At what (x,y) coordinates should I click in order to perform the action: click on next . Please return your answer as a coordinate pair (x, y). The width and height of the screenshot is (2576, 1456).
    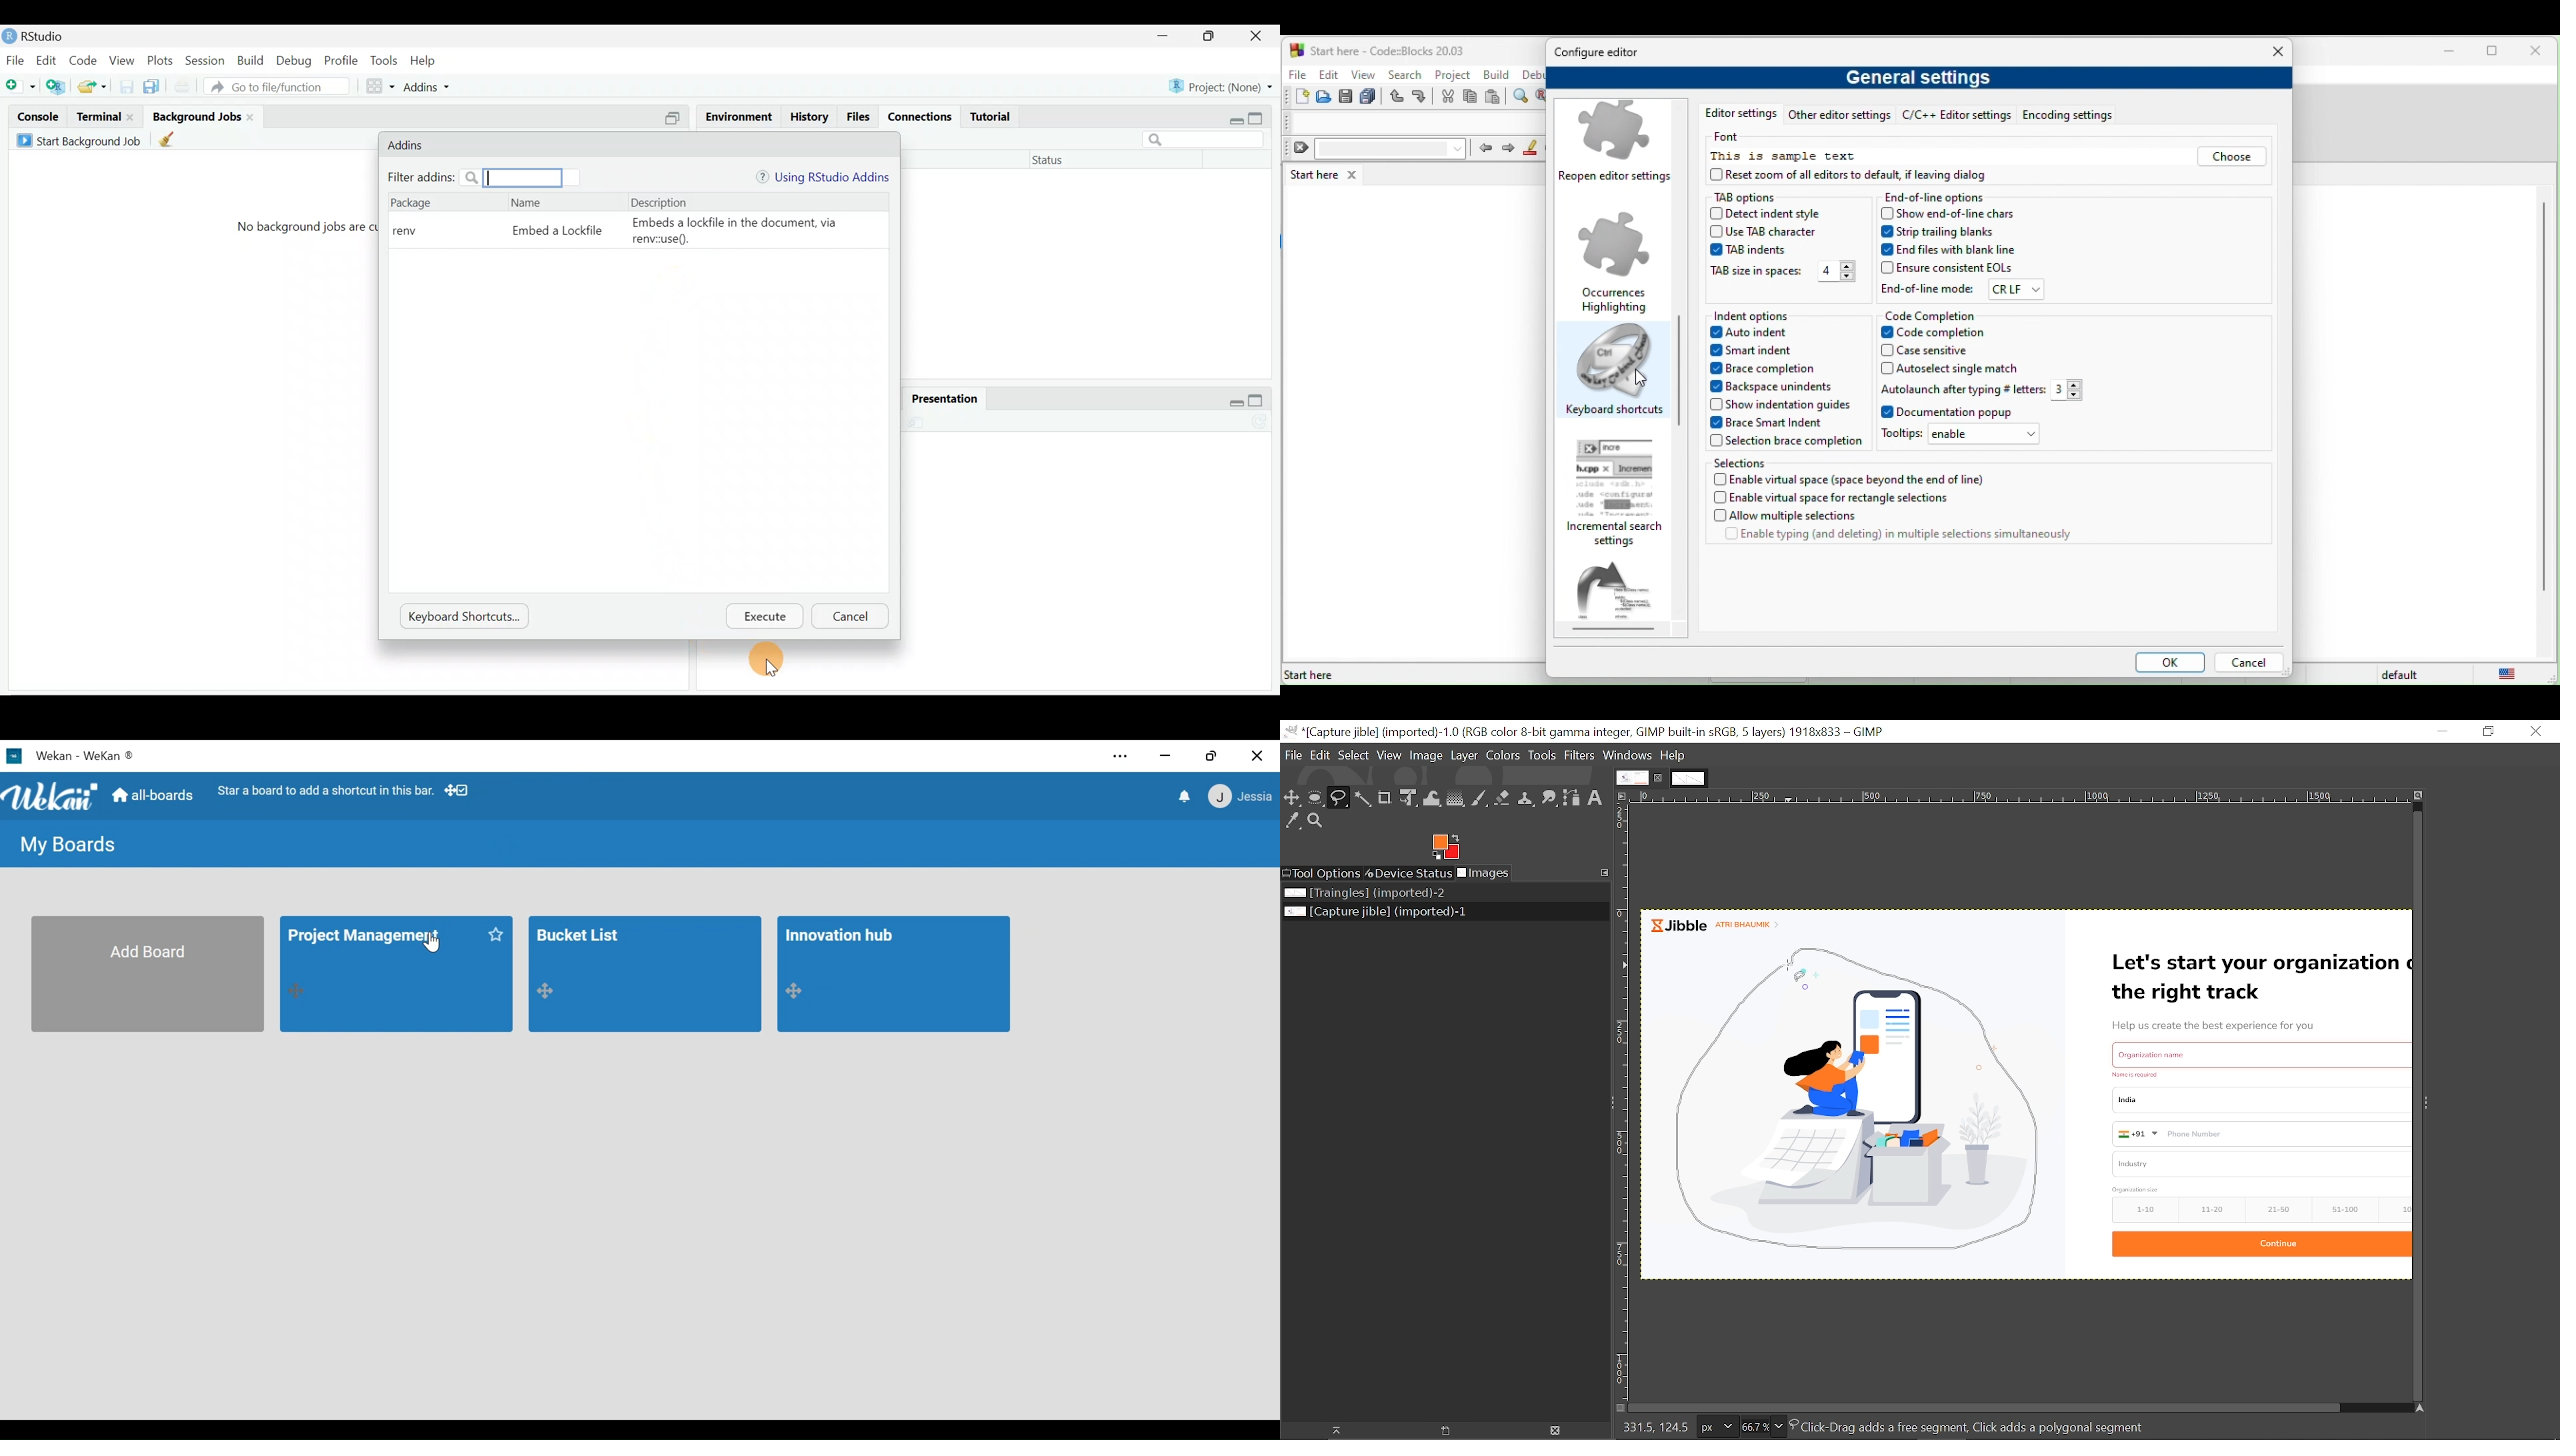
    Looking at the image, I should click on (1508, 149).